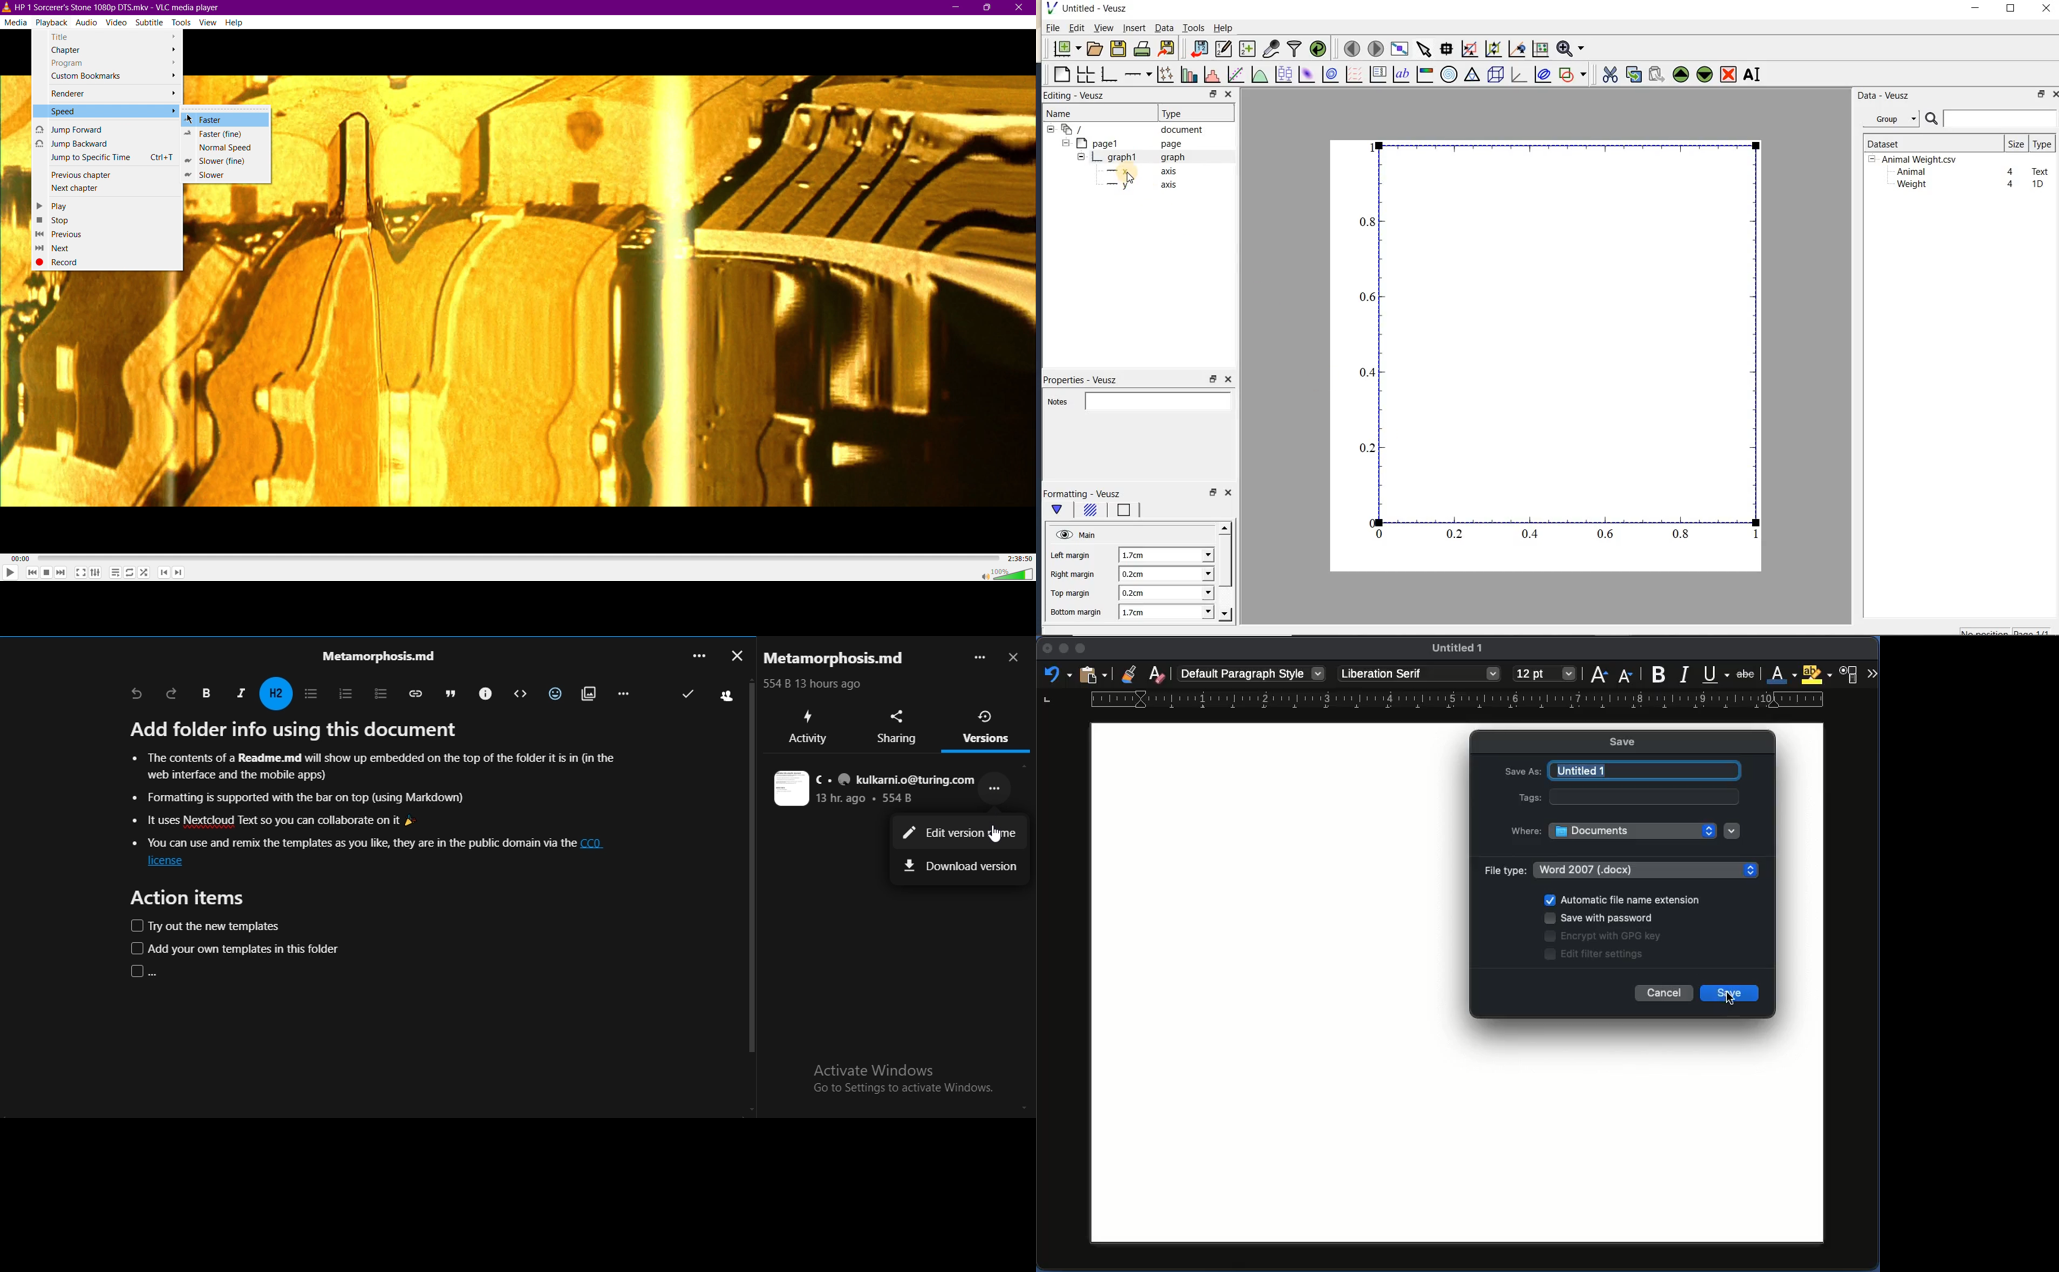 Image resolution: width=2072 pixels, height=1288 pixels. I want to click on plot box plots, so click(1282, 75).